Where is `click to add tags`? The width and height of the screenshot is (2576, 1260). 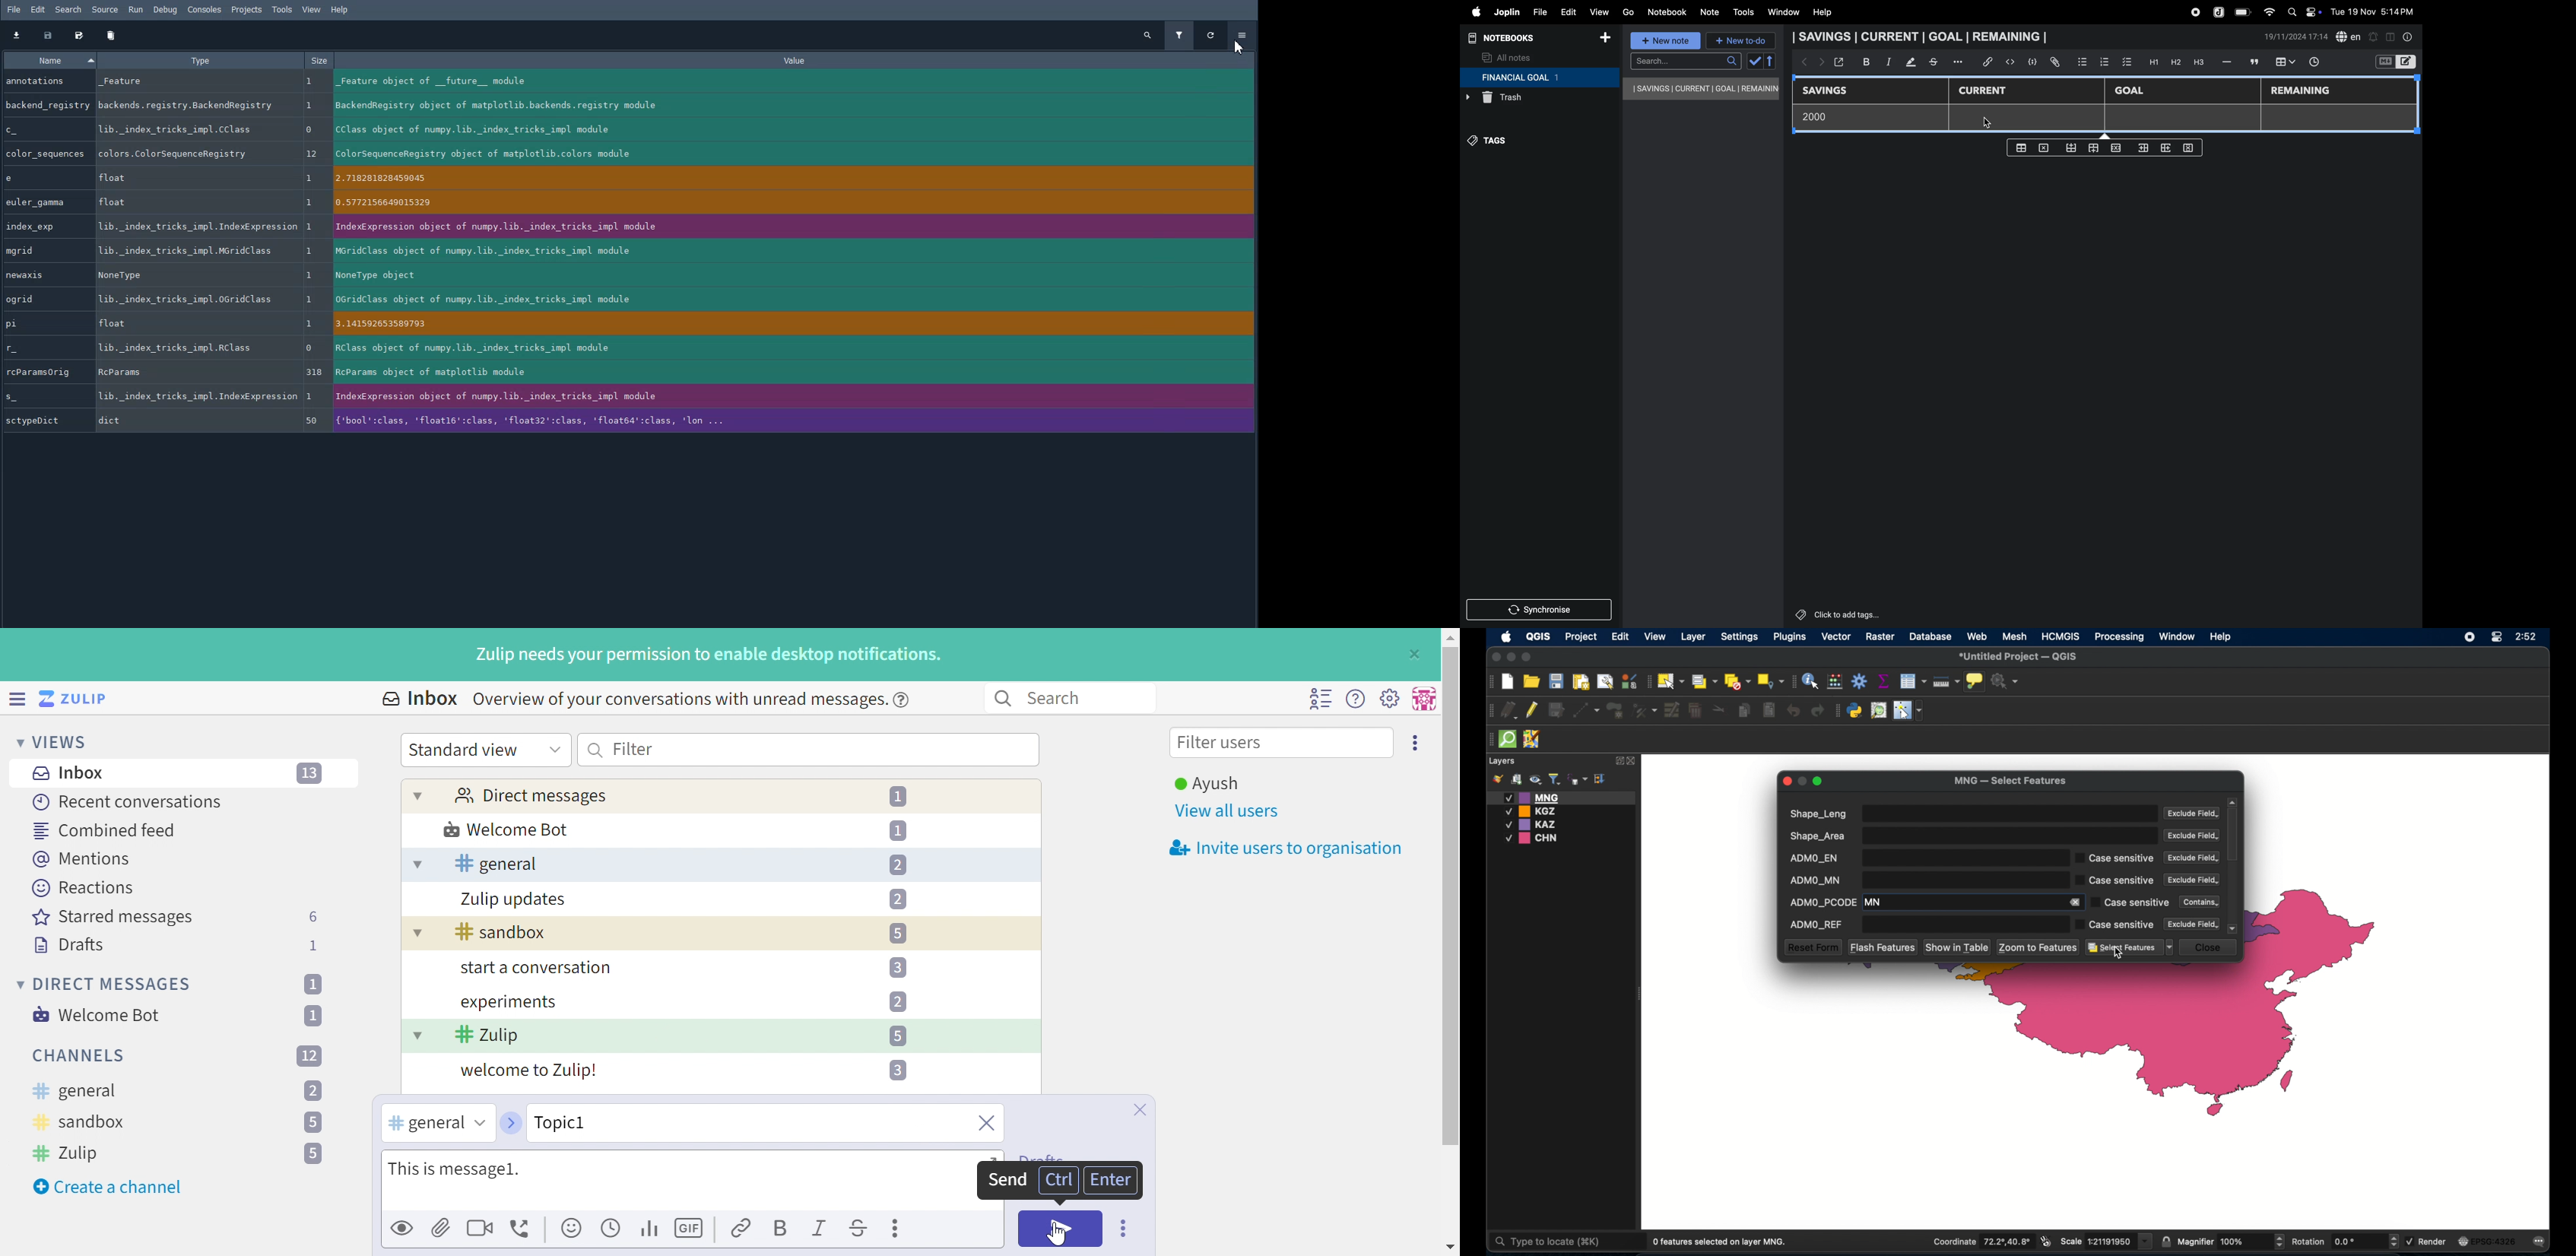 click to add tags is located at coordinates (1858, 614).